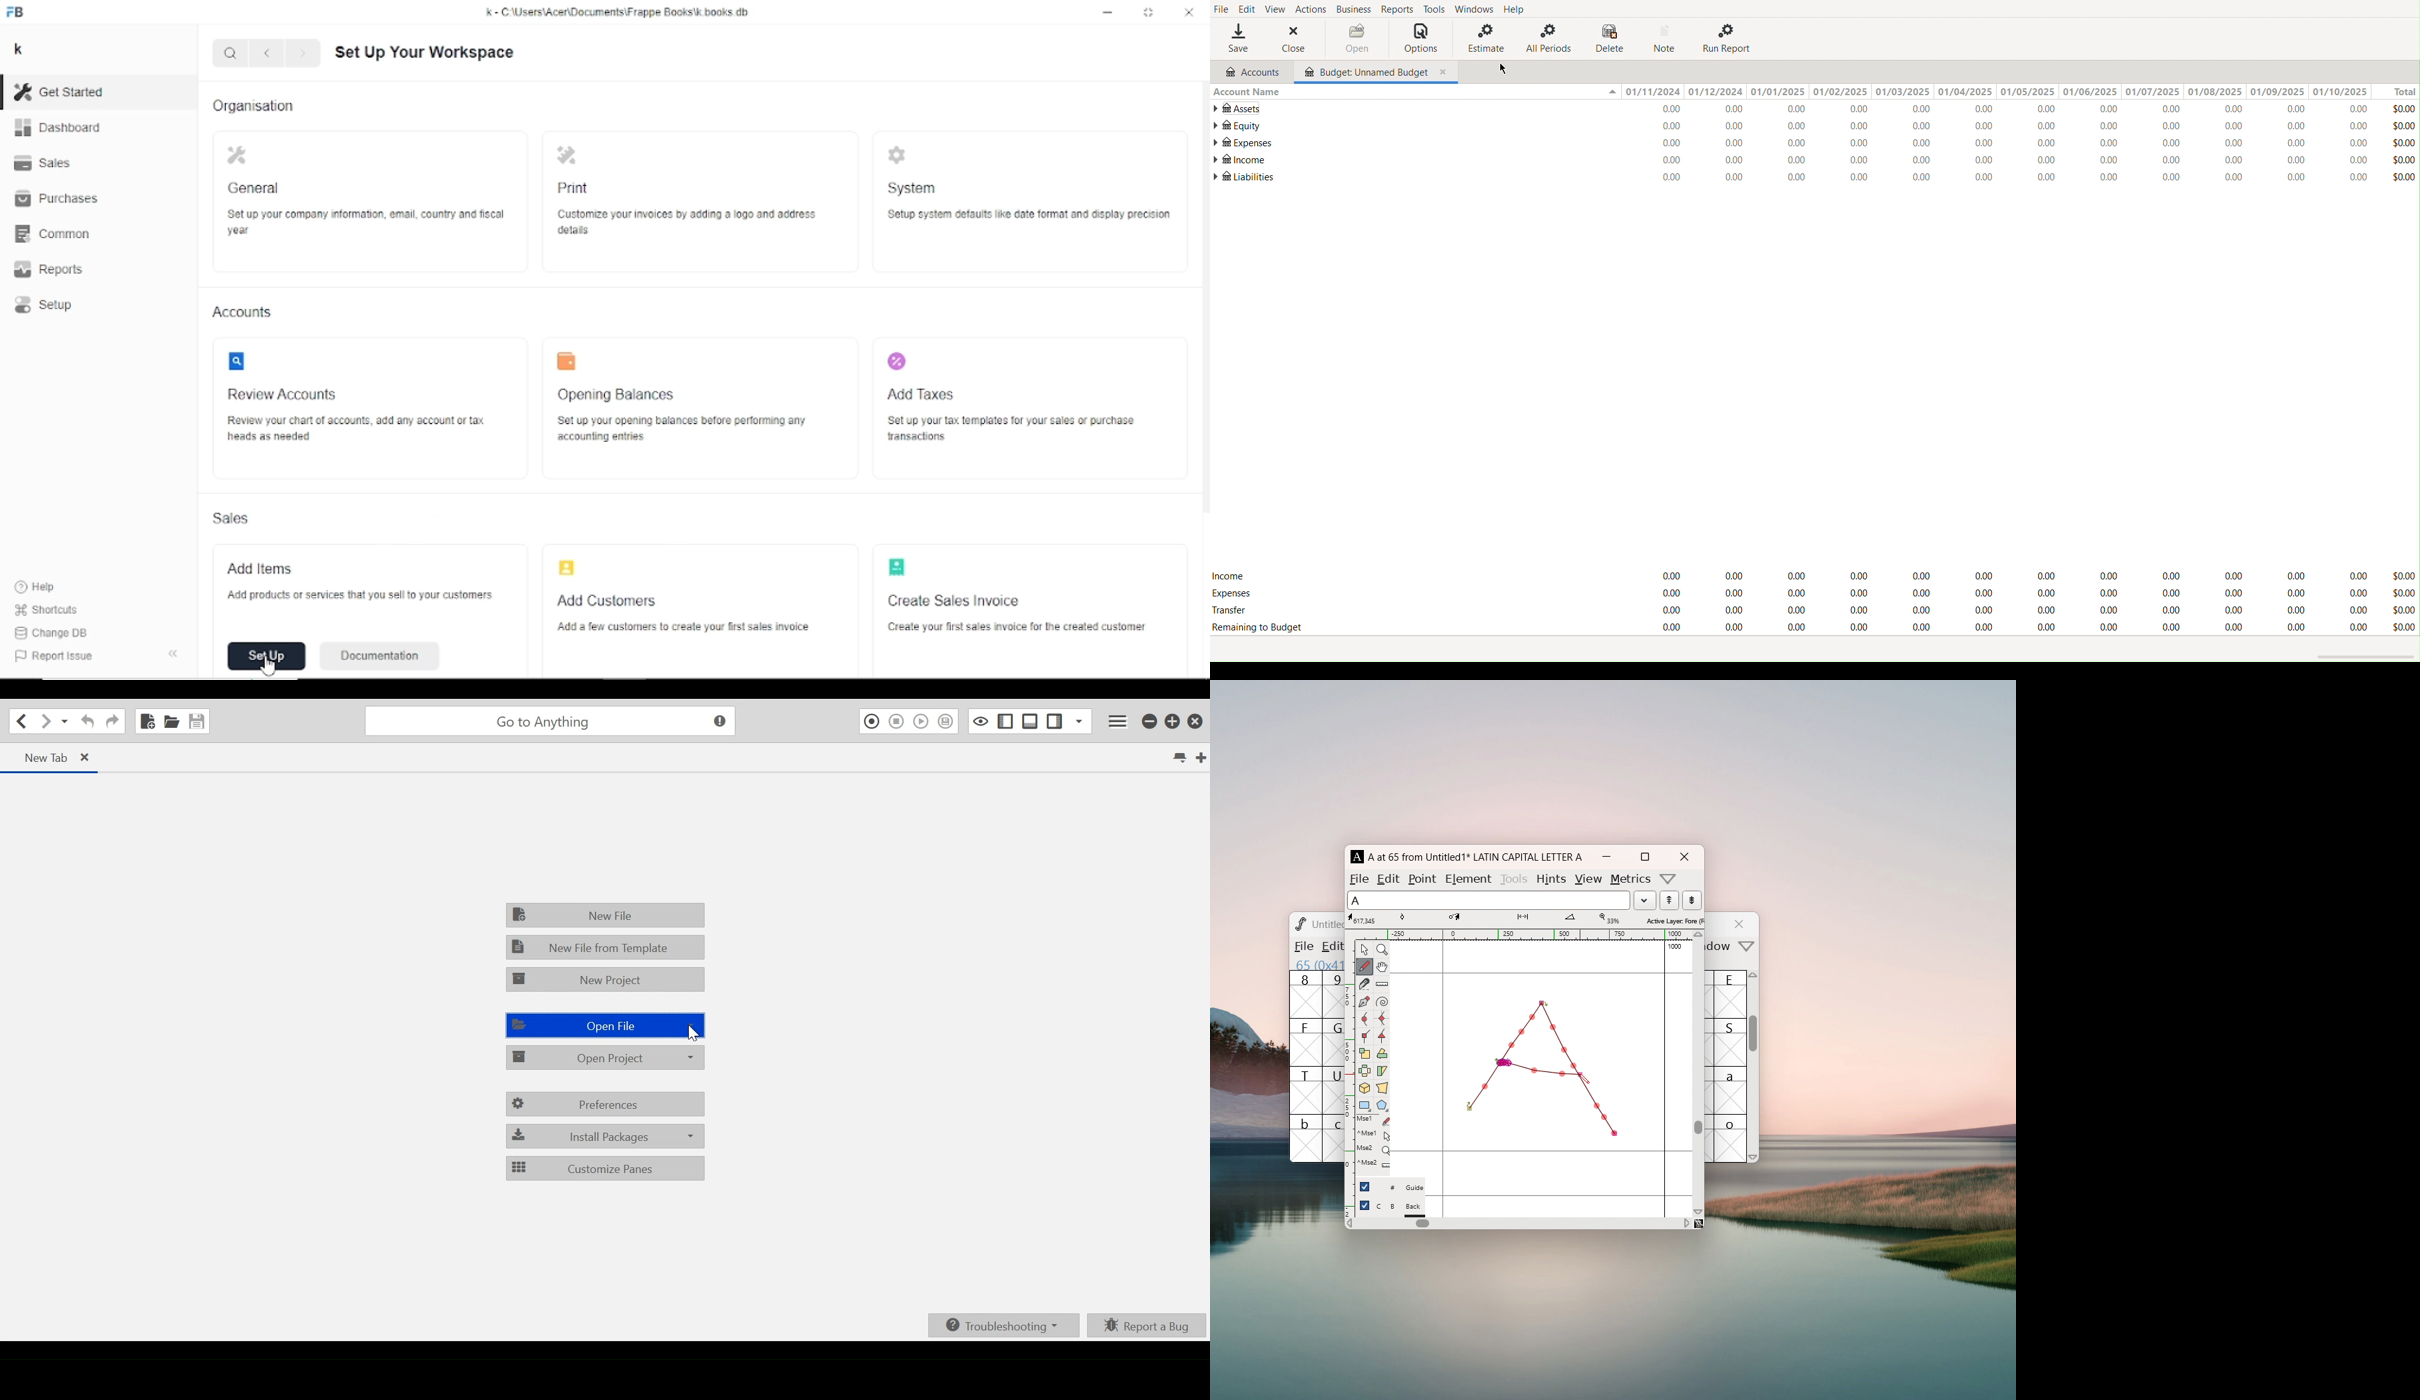 The width and height of the screenshot is (2436, 1400). Describe the element at coordinates (17, 13) in the screenshot. I see `FB` at that location.